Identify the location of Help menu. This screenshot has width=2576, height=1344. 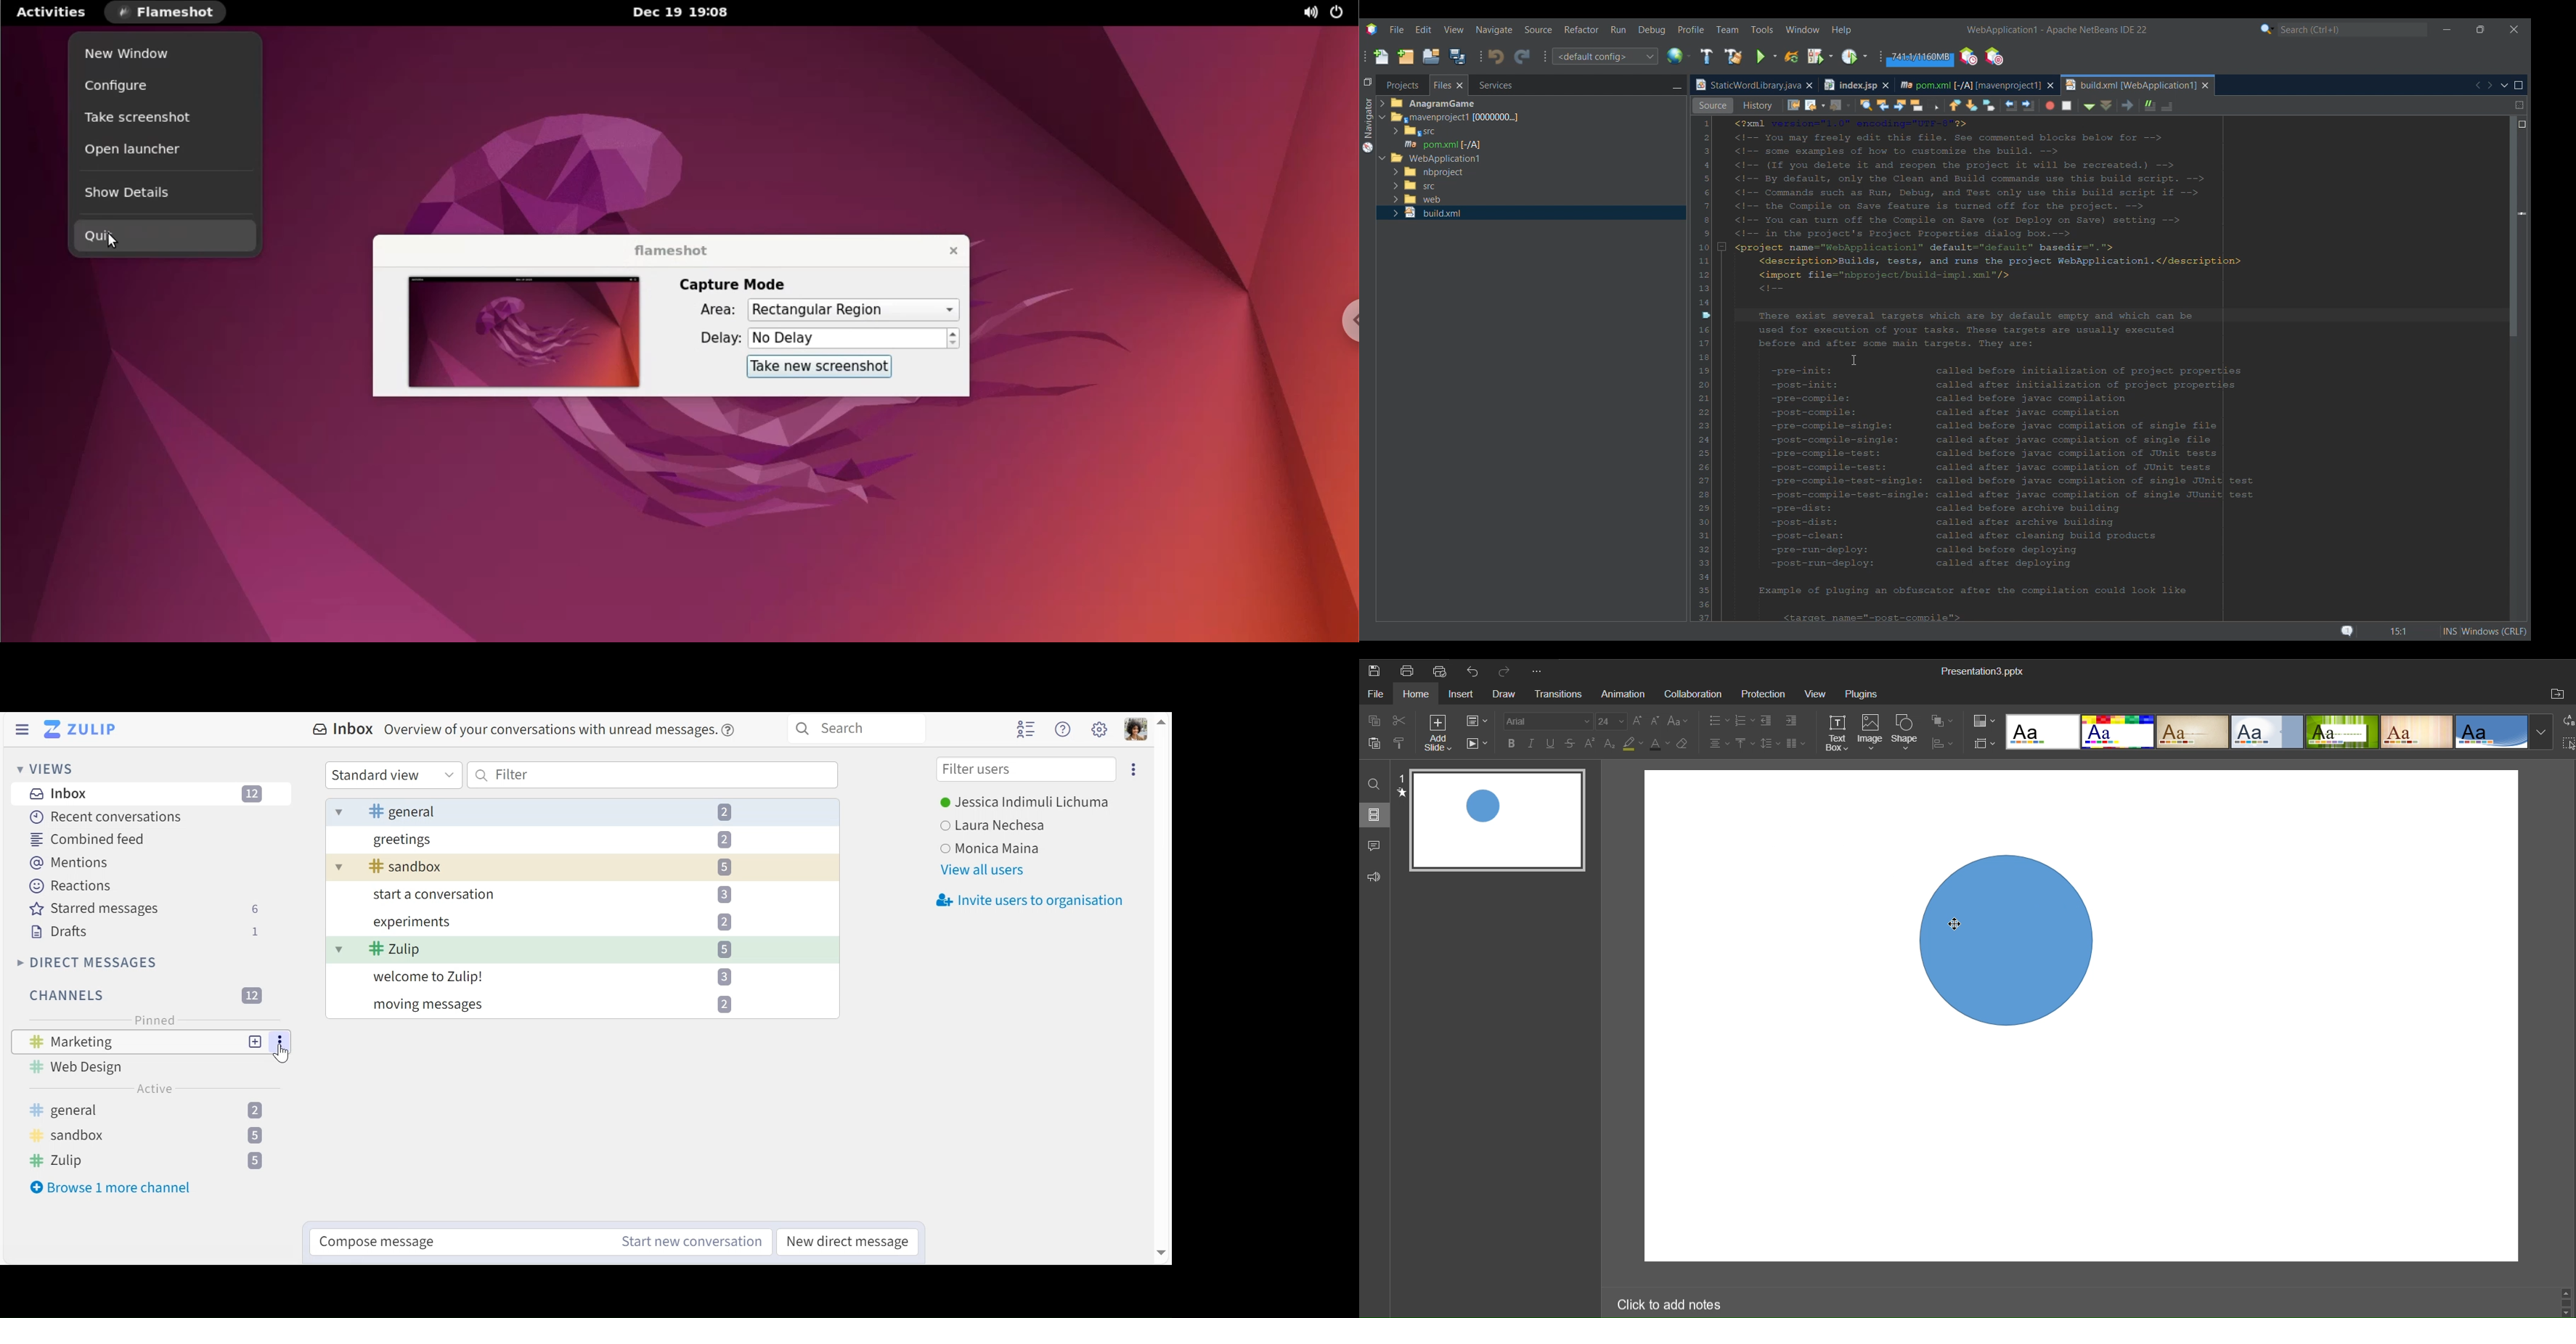
(1065, 730).